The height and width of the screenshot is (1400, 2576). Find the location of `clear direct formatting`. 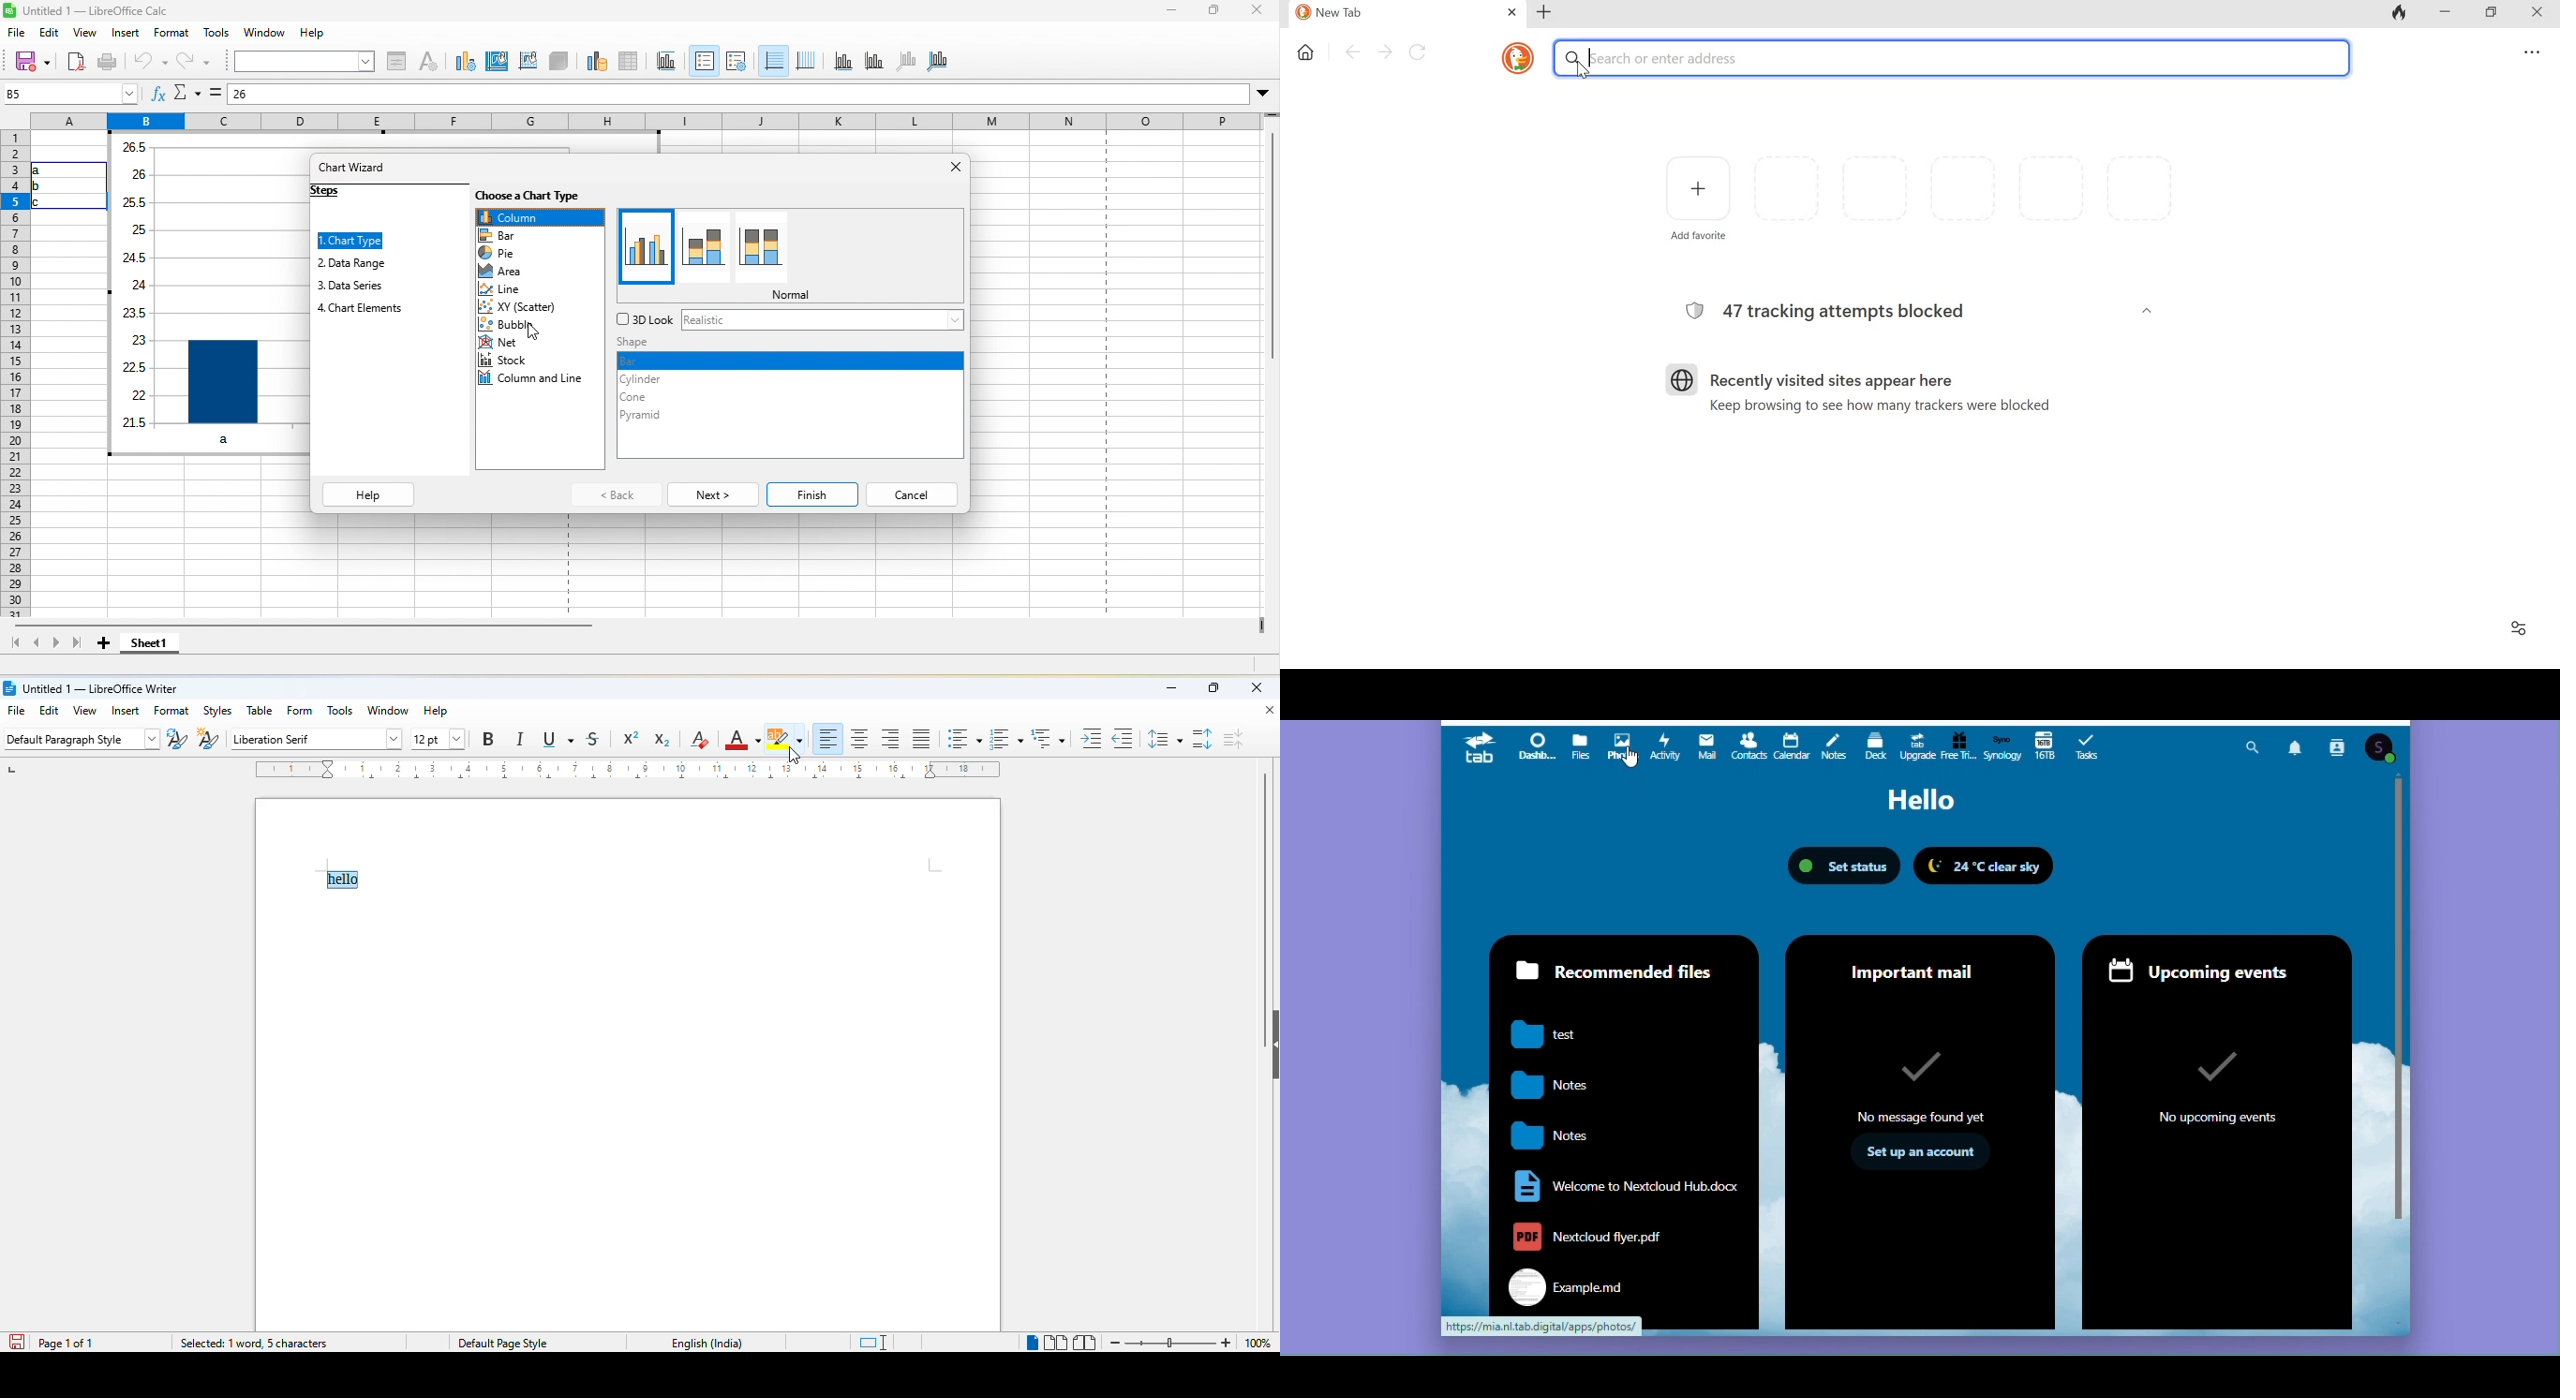

clear direct formatting is located at coordinates (700, 739).